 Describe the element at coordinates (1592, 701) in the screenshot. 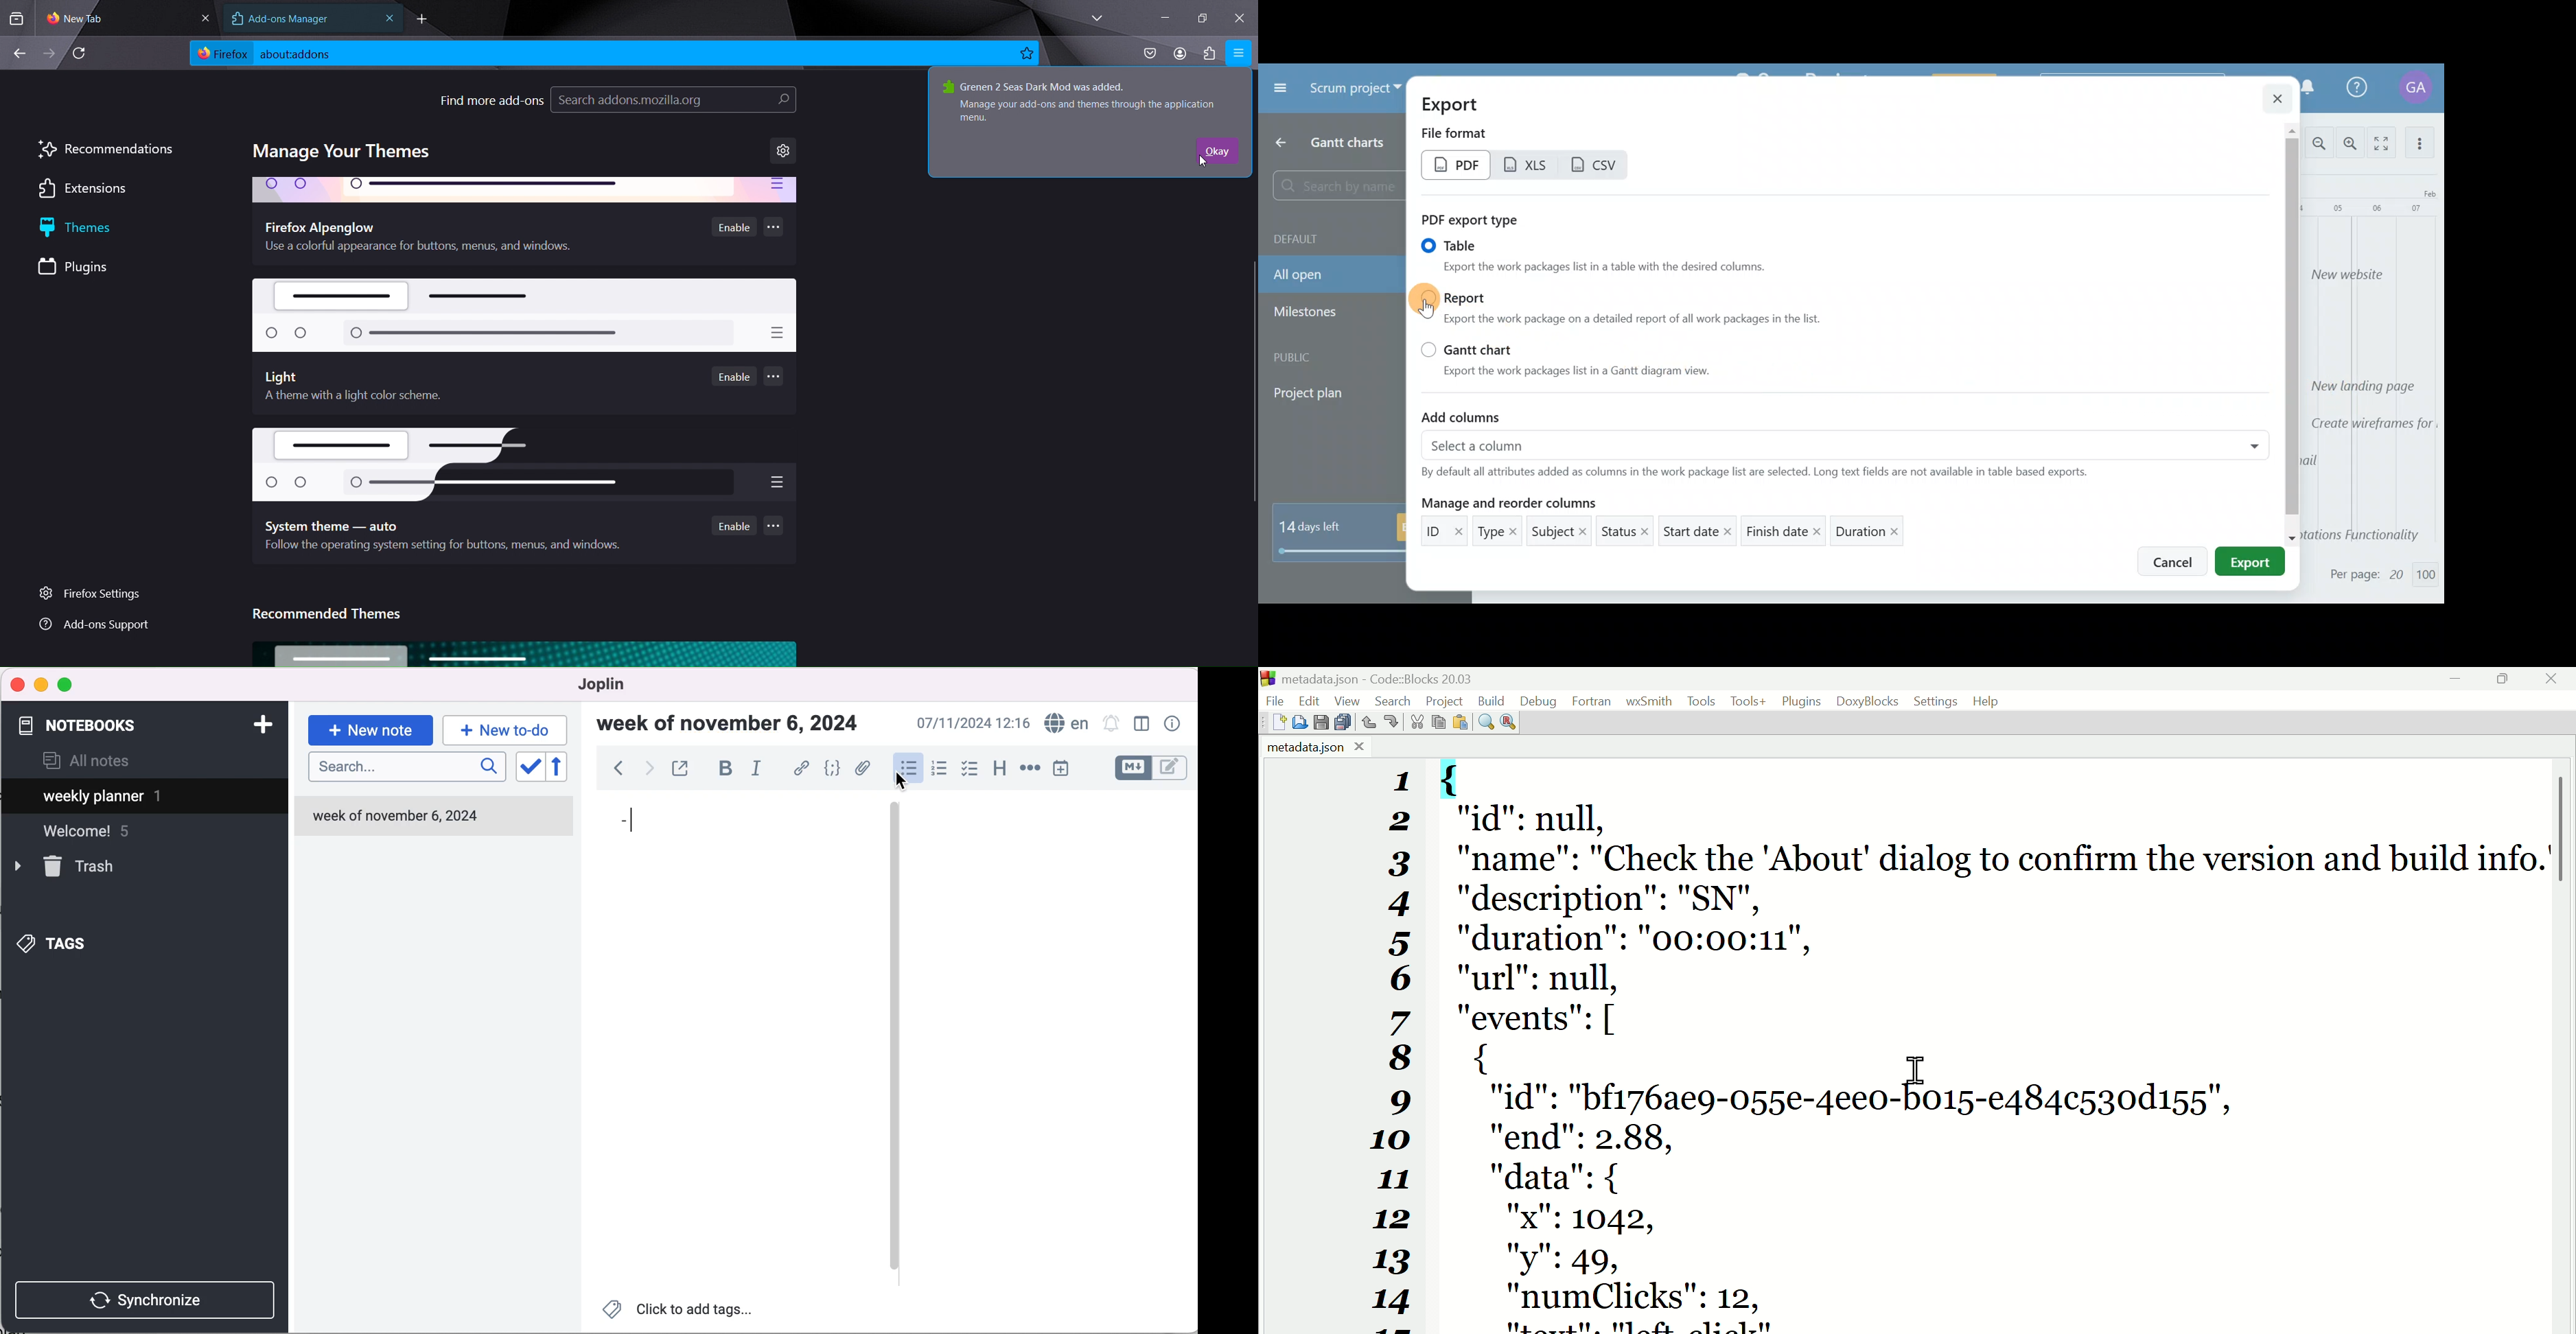

I see `Fortran` at that location.